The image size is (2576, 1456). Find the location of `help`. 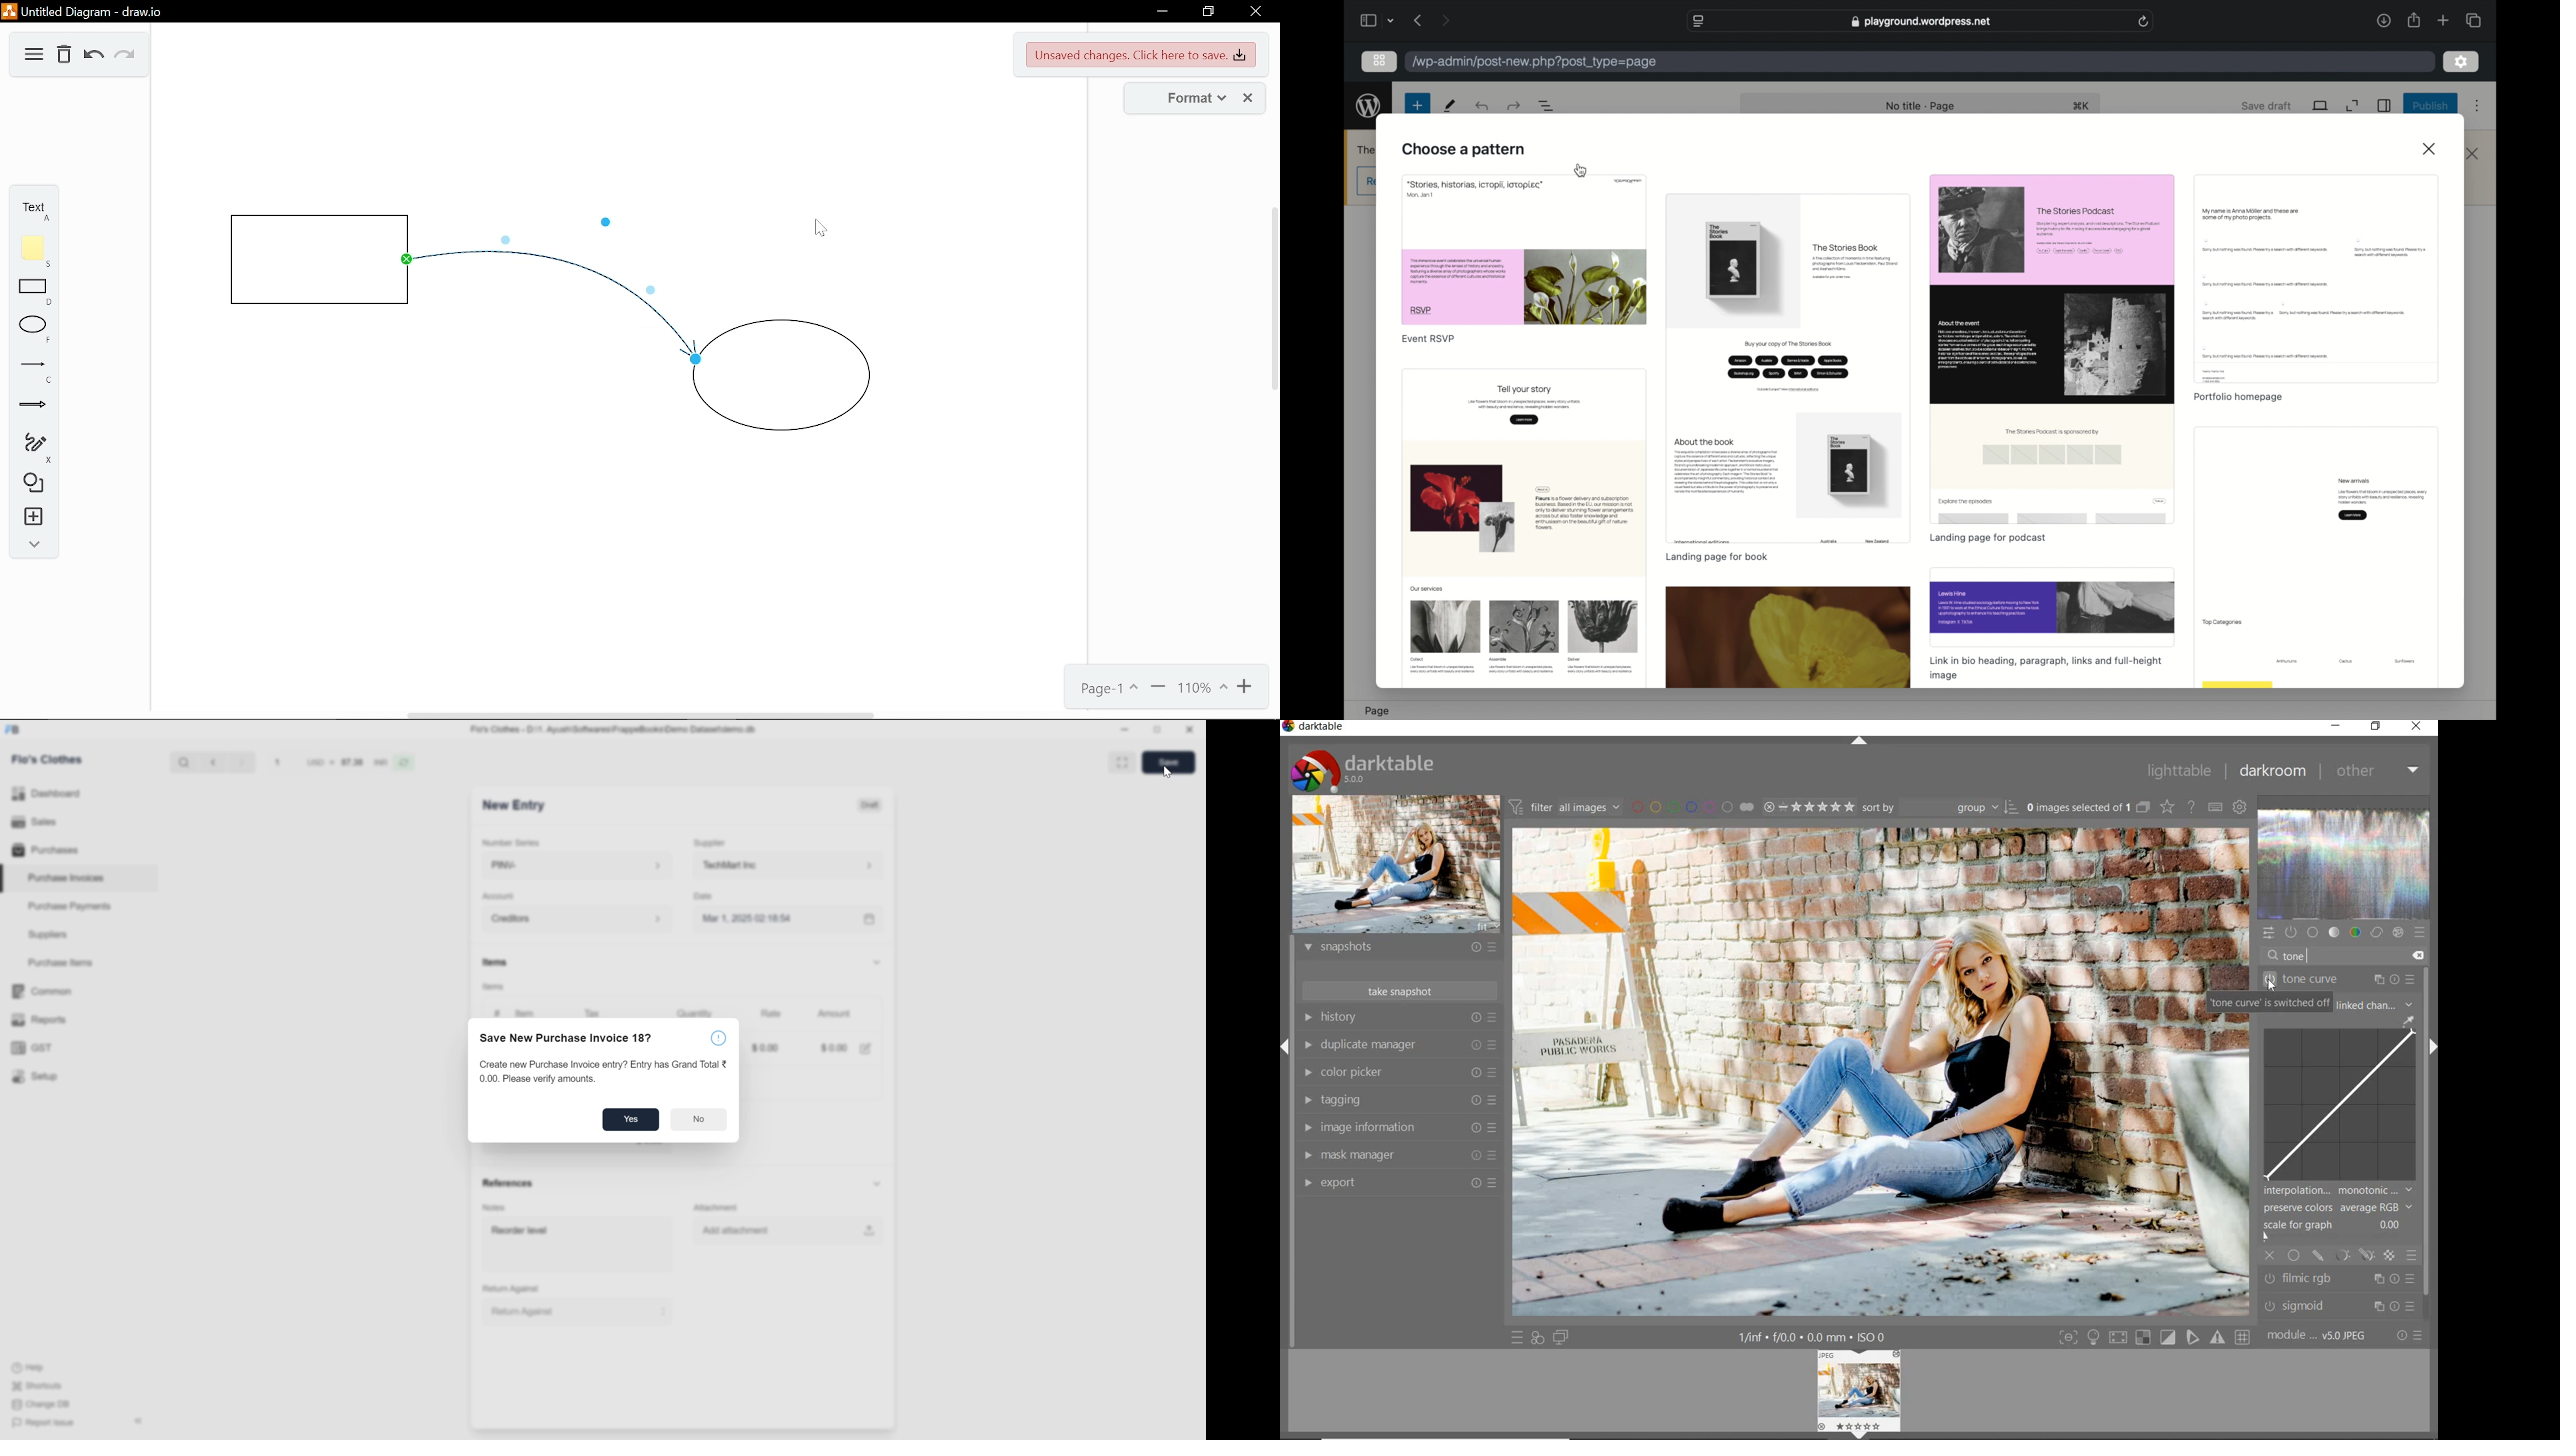

help is located at coordinates (720, 1037).